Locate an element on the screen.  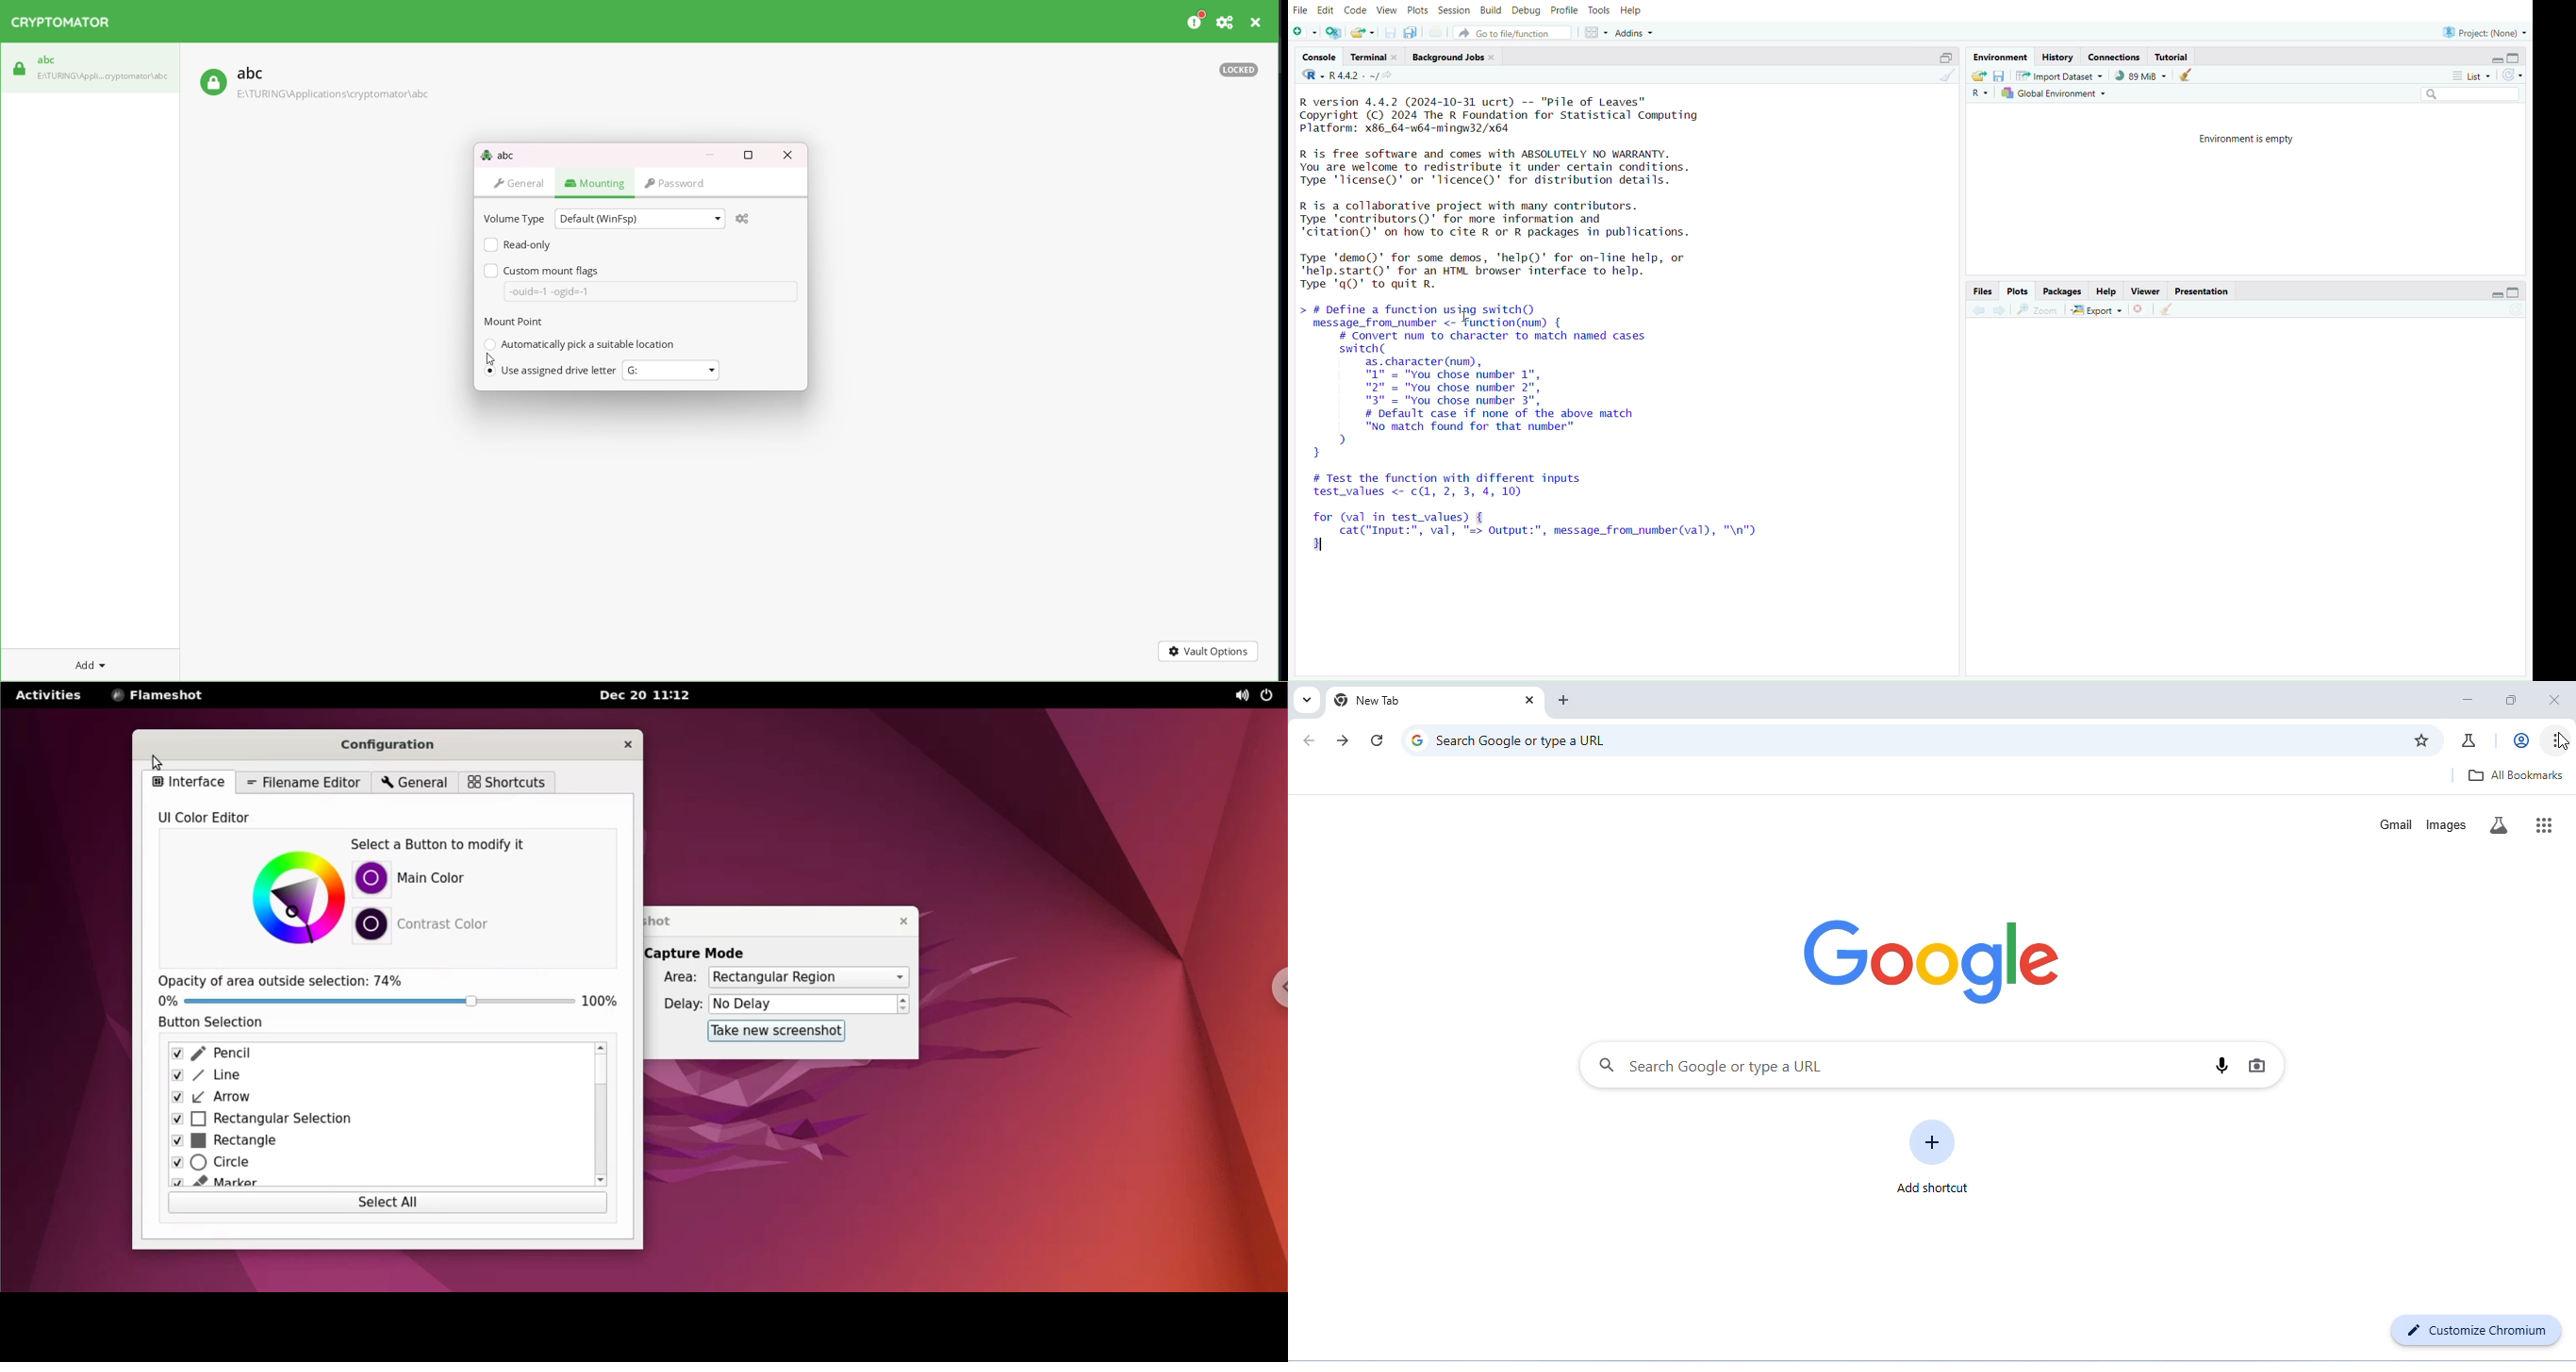
google apps is located at coordinates (2545, 824).